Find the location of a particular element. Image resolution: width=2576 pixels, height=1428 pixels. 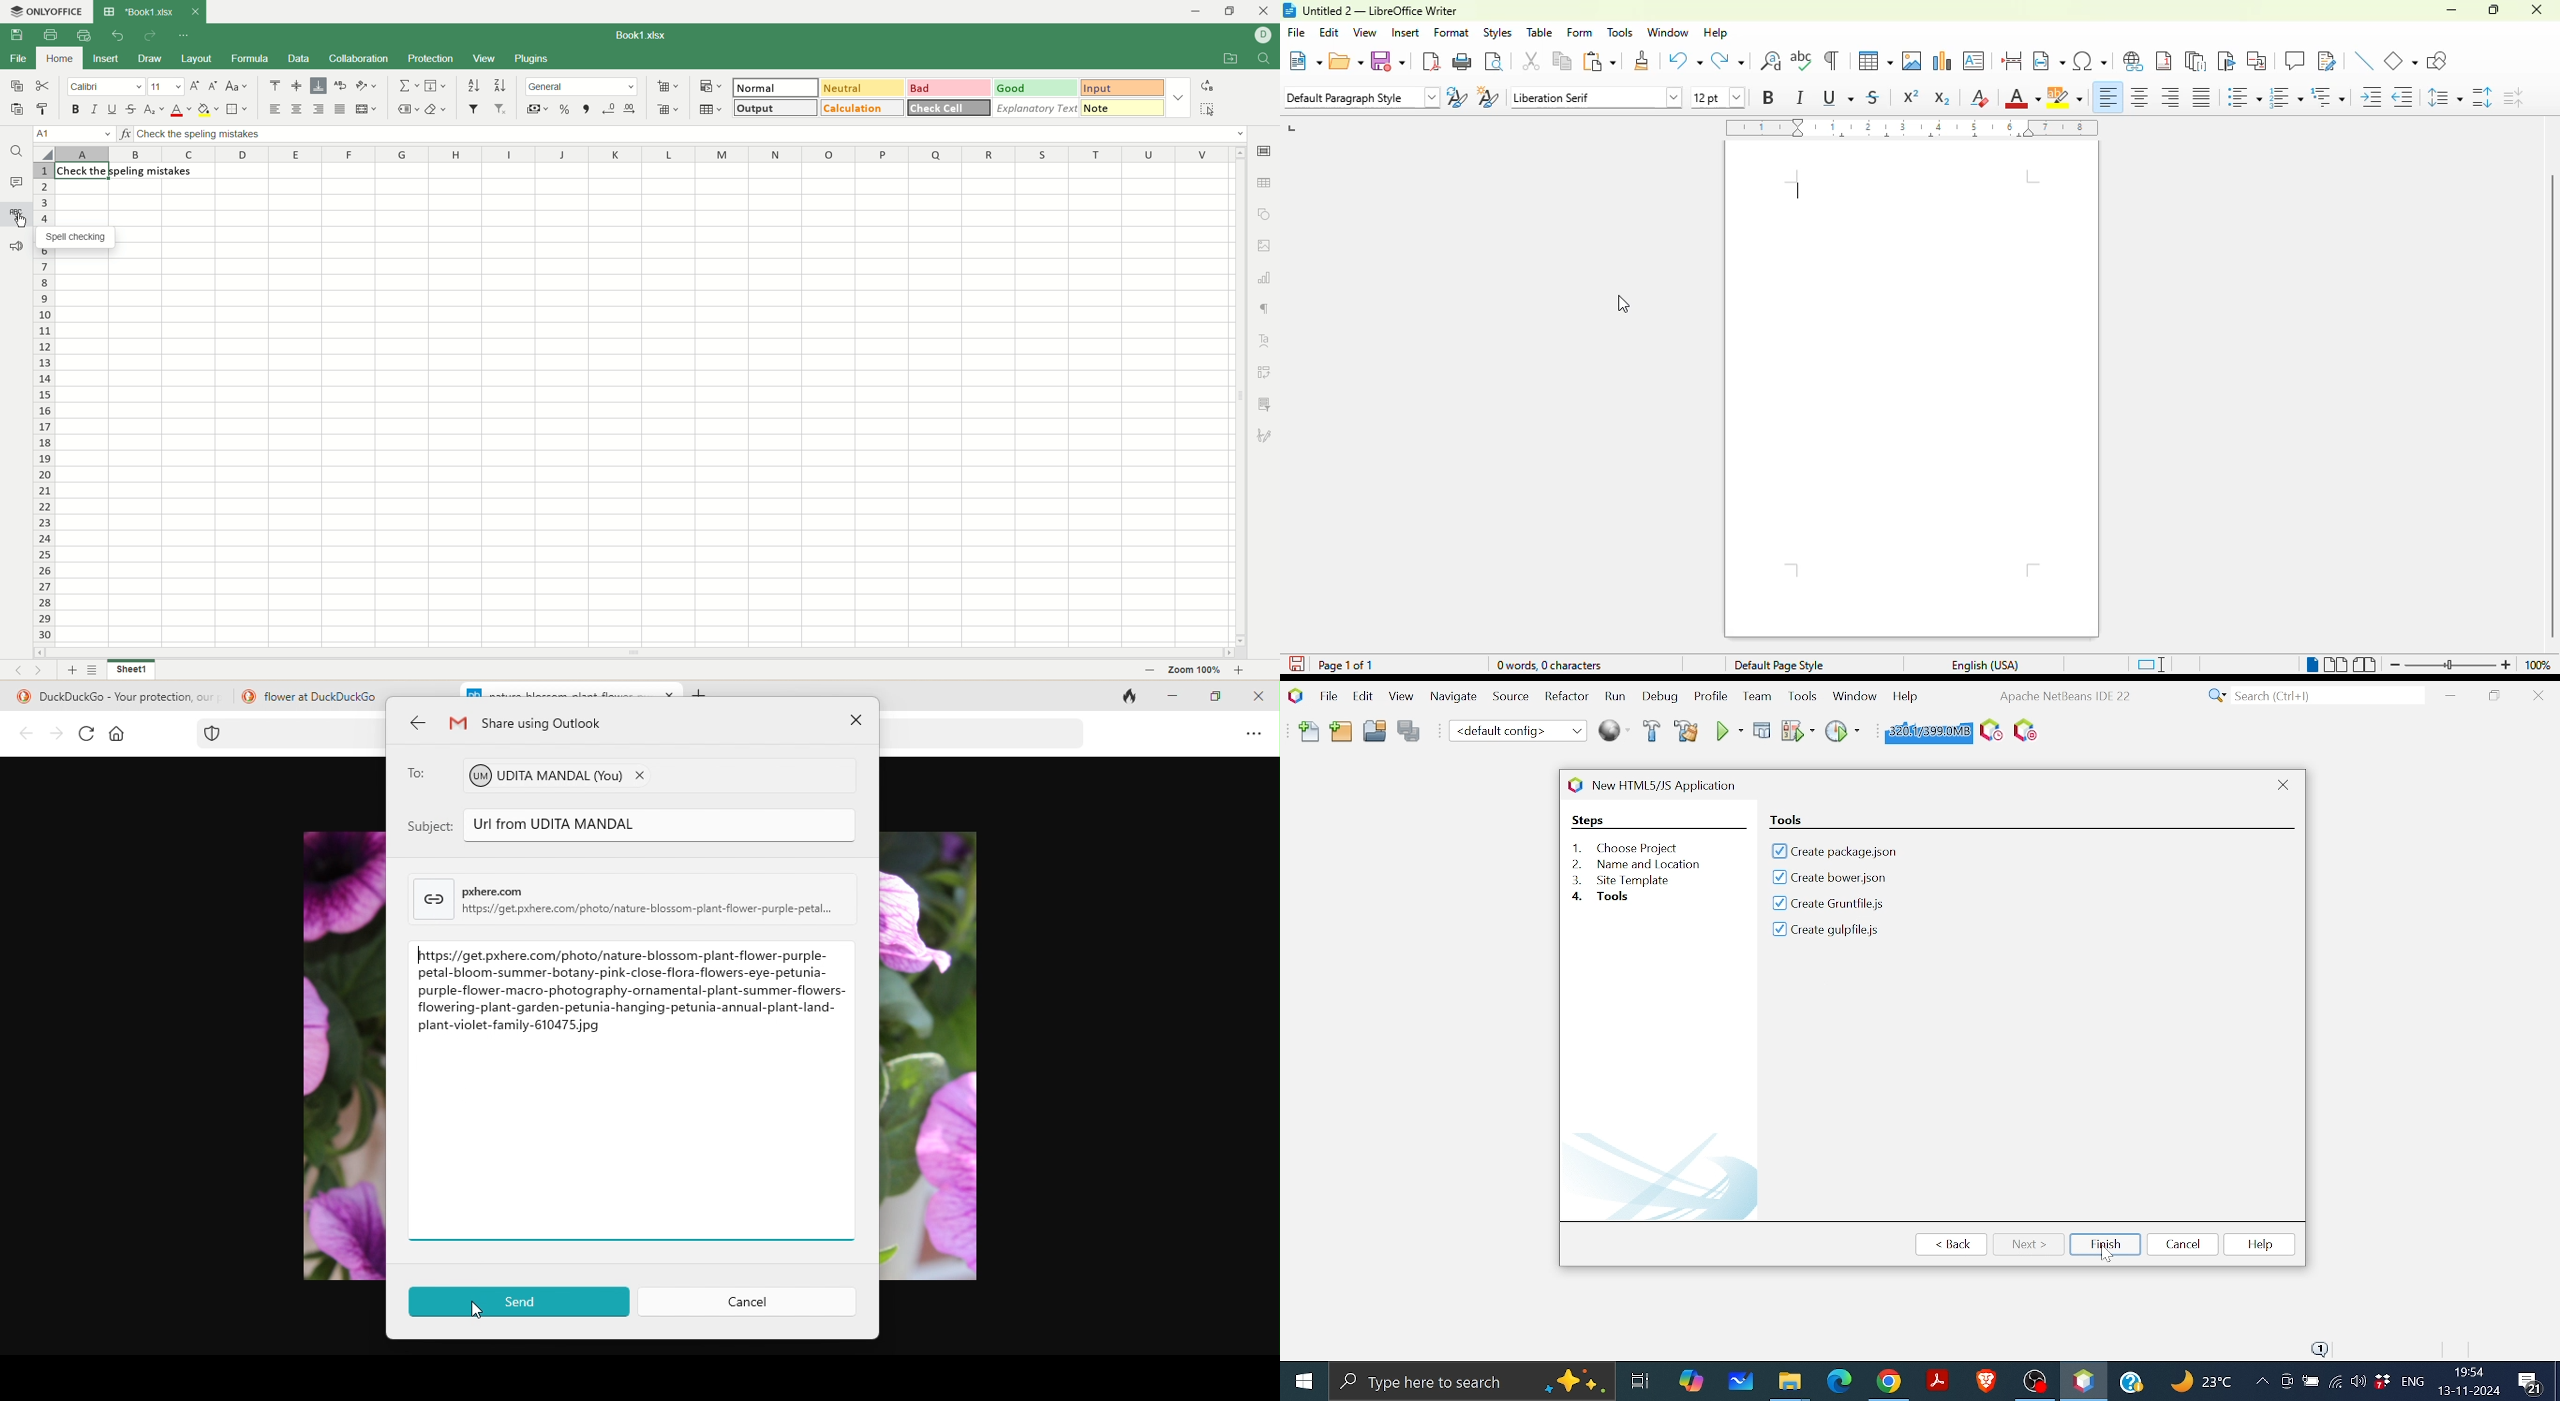

insert endnote is located at coordinates (2196, 62).